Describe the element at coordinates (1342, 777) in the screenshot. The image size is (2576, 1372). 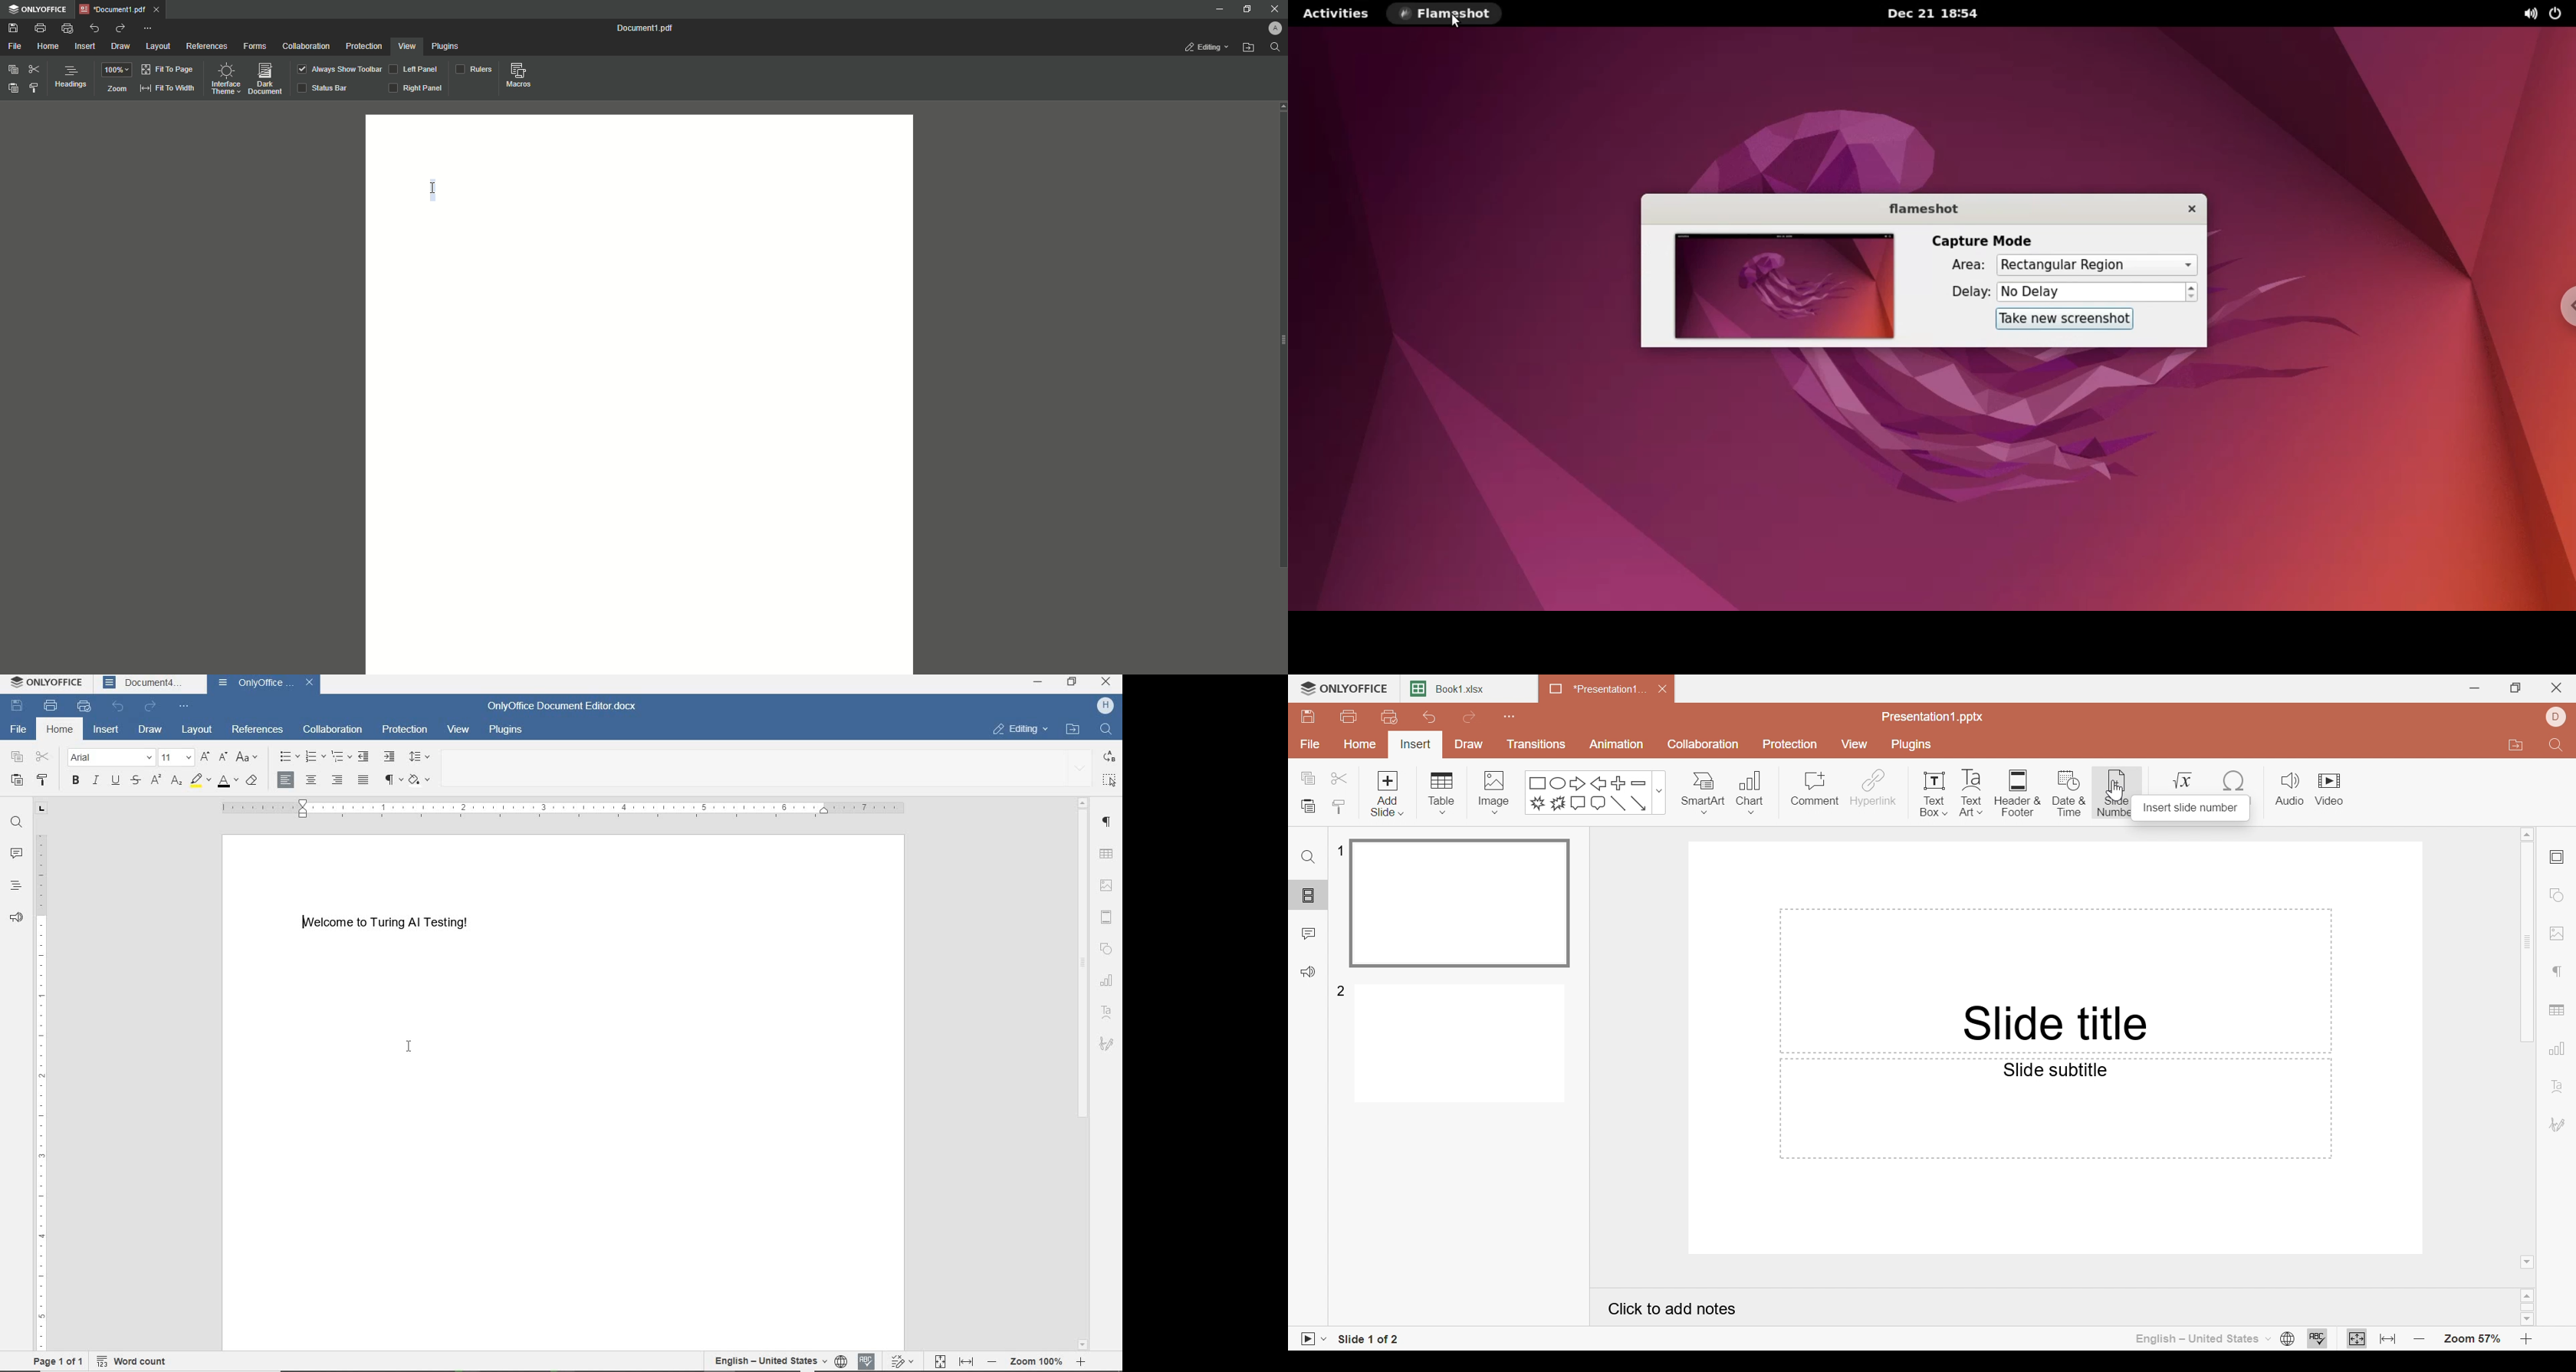
I see `cut` at that location.